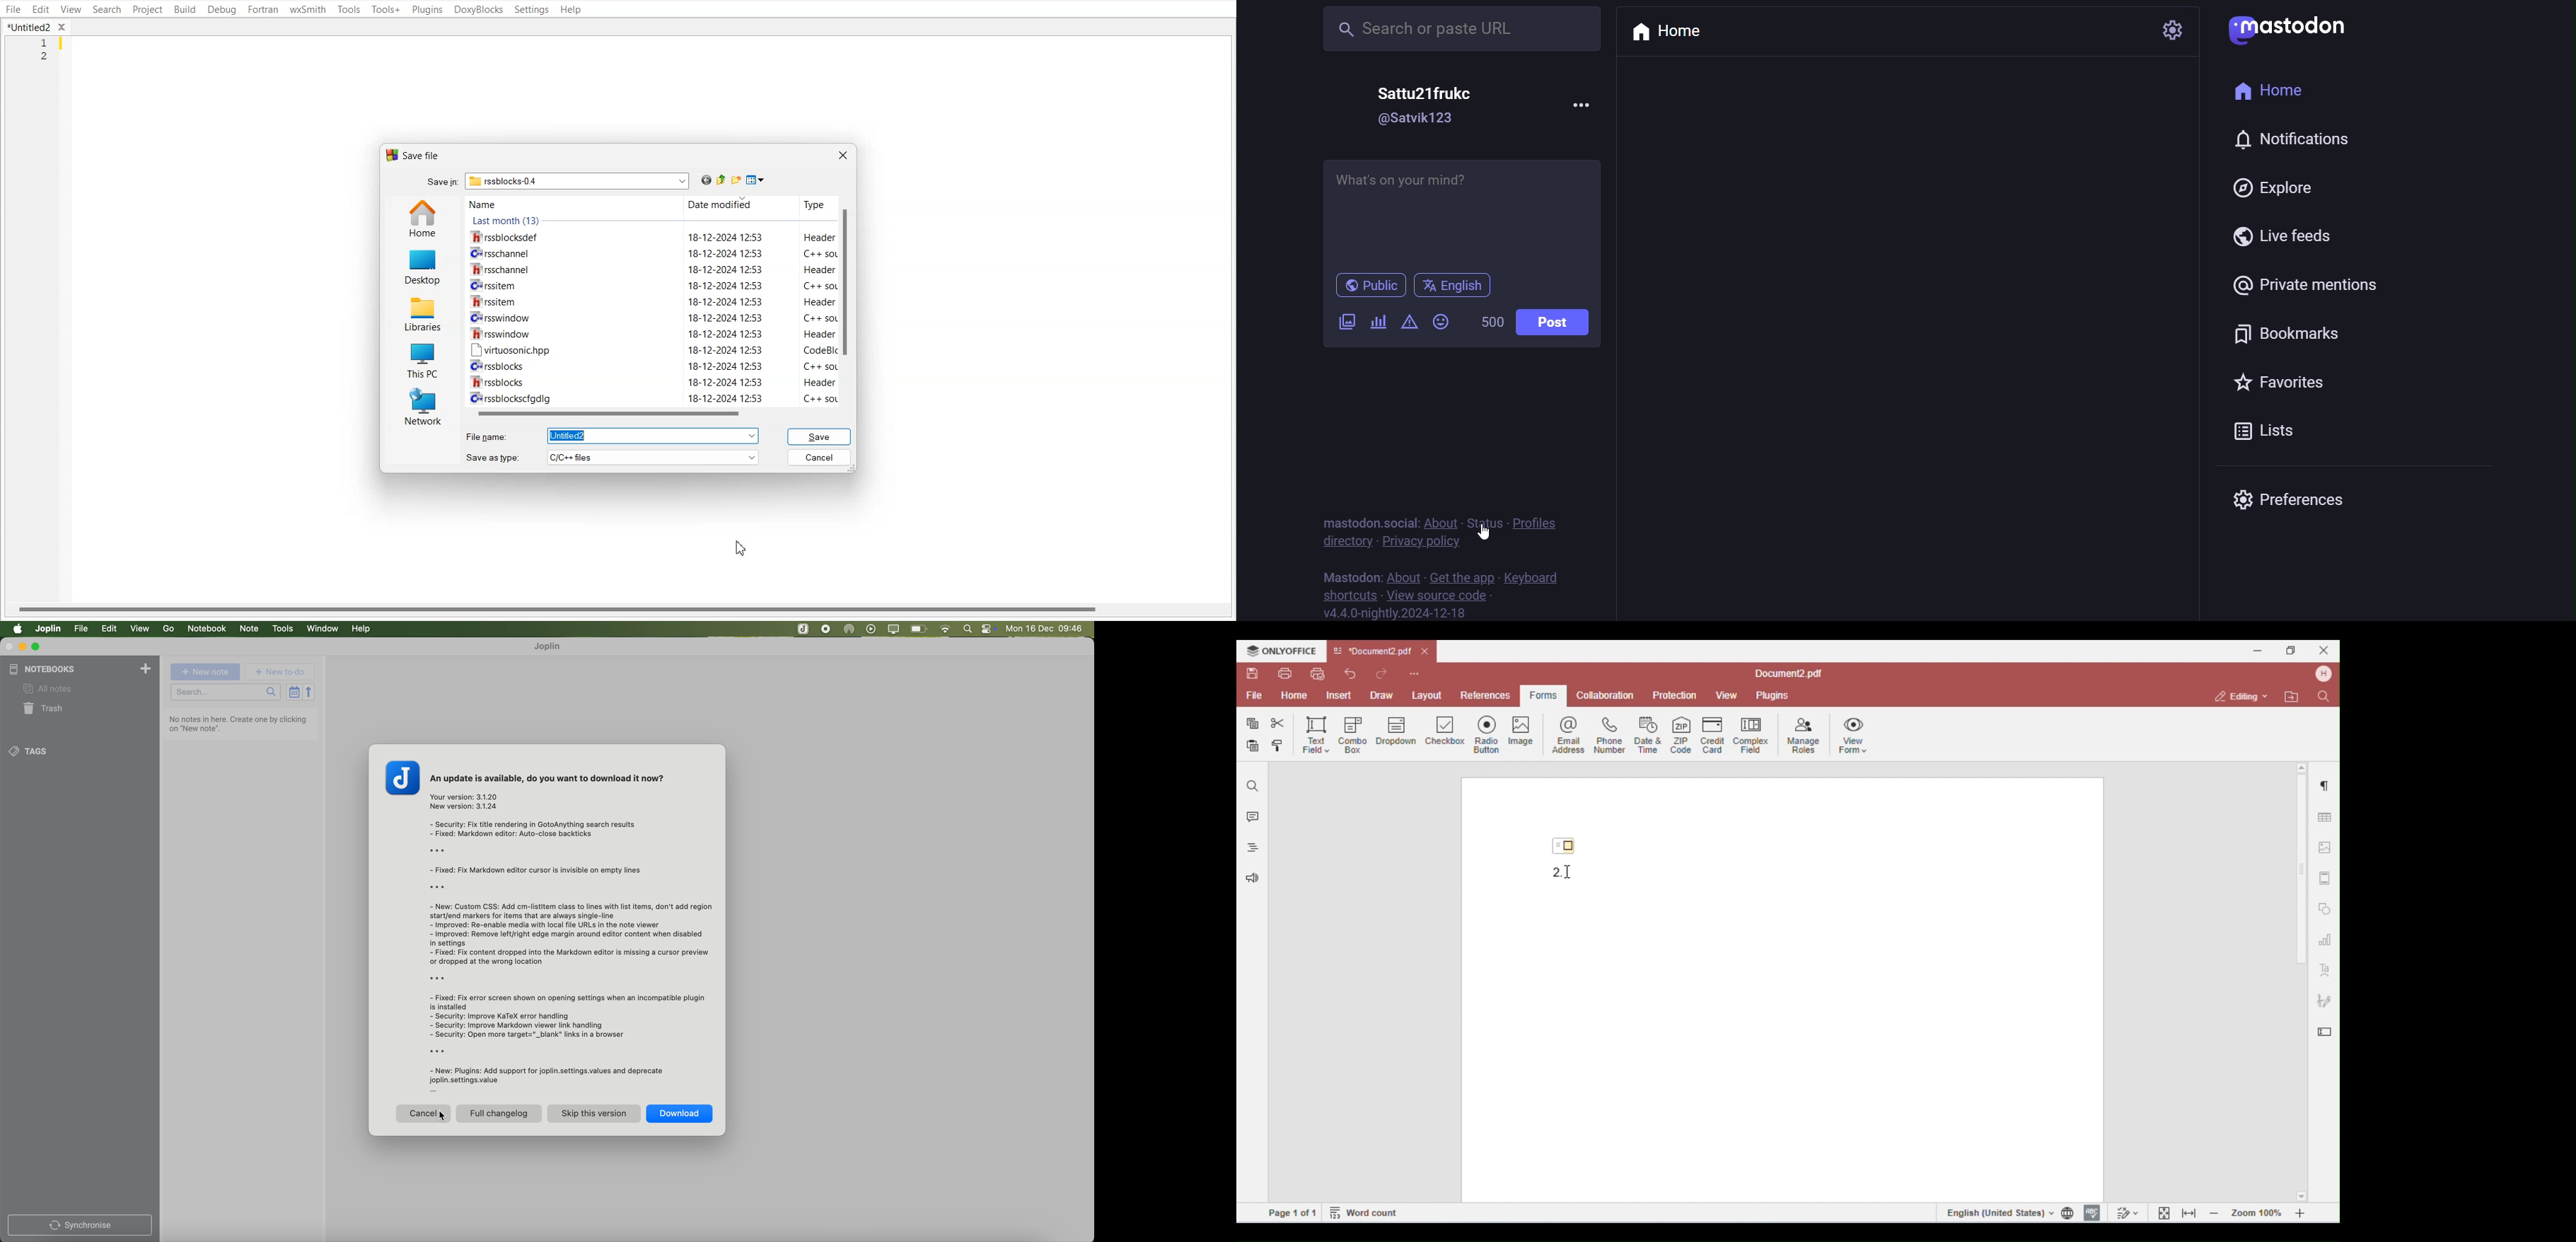  Describe the element at coordinates (363, 629) in the screenshot. I see `help` at that location.